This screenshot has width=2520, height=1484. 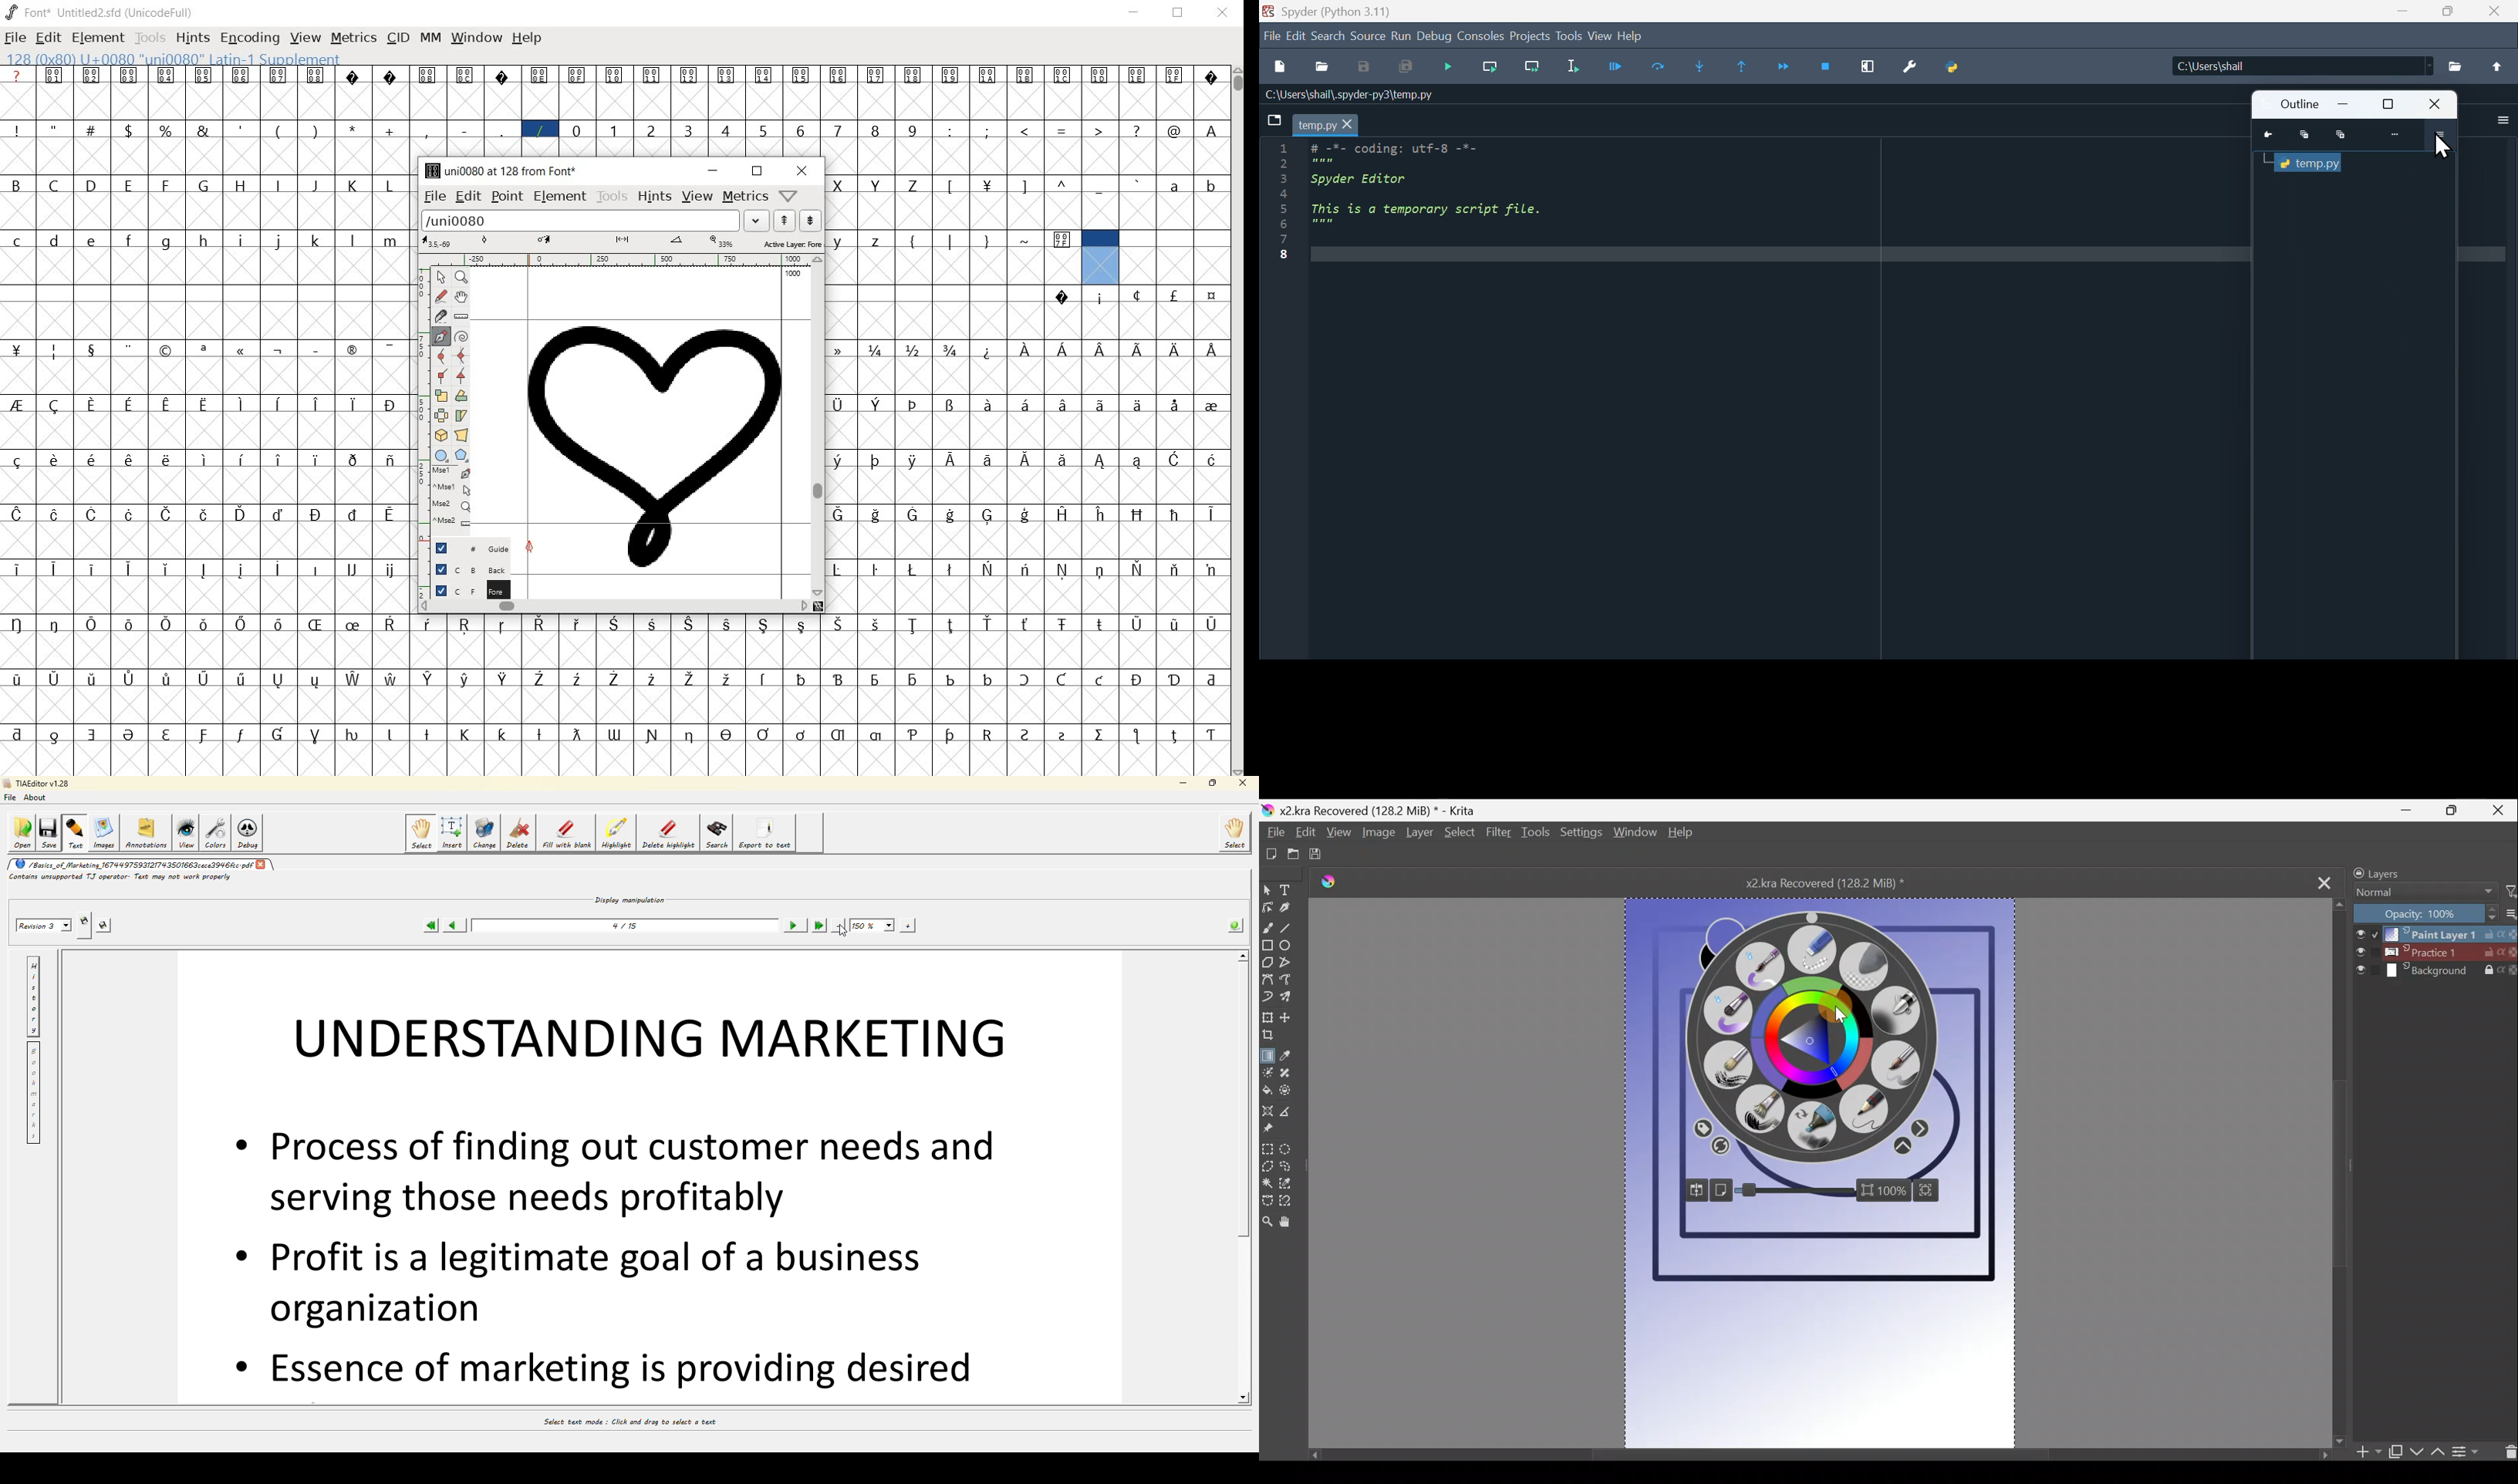 I want to click on glyph, so click(x=94, y=242).